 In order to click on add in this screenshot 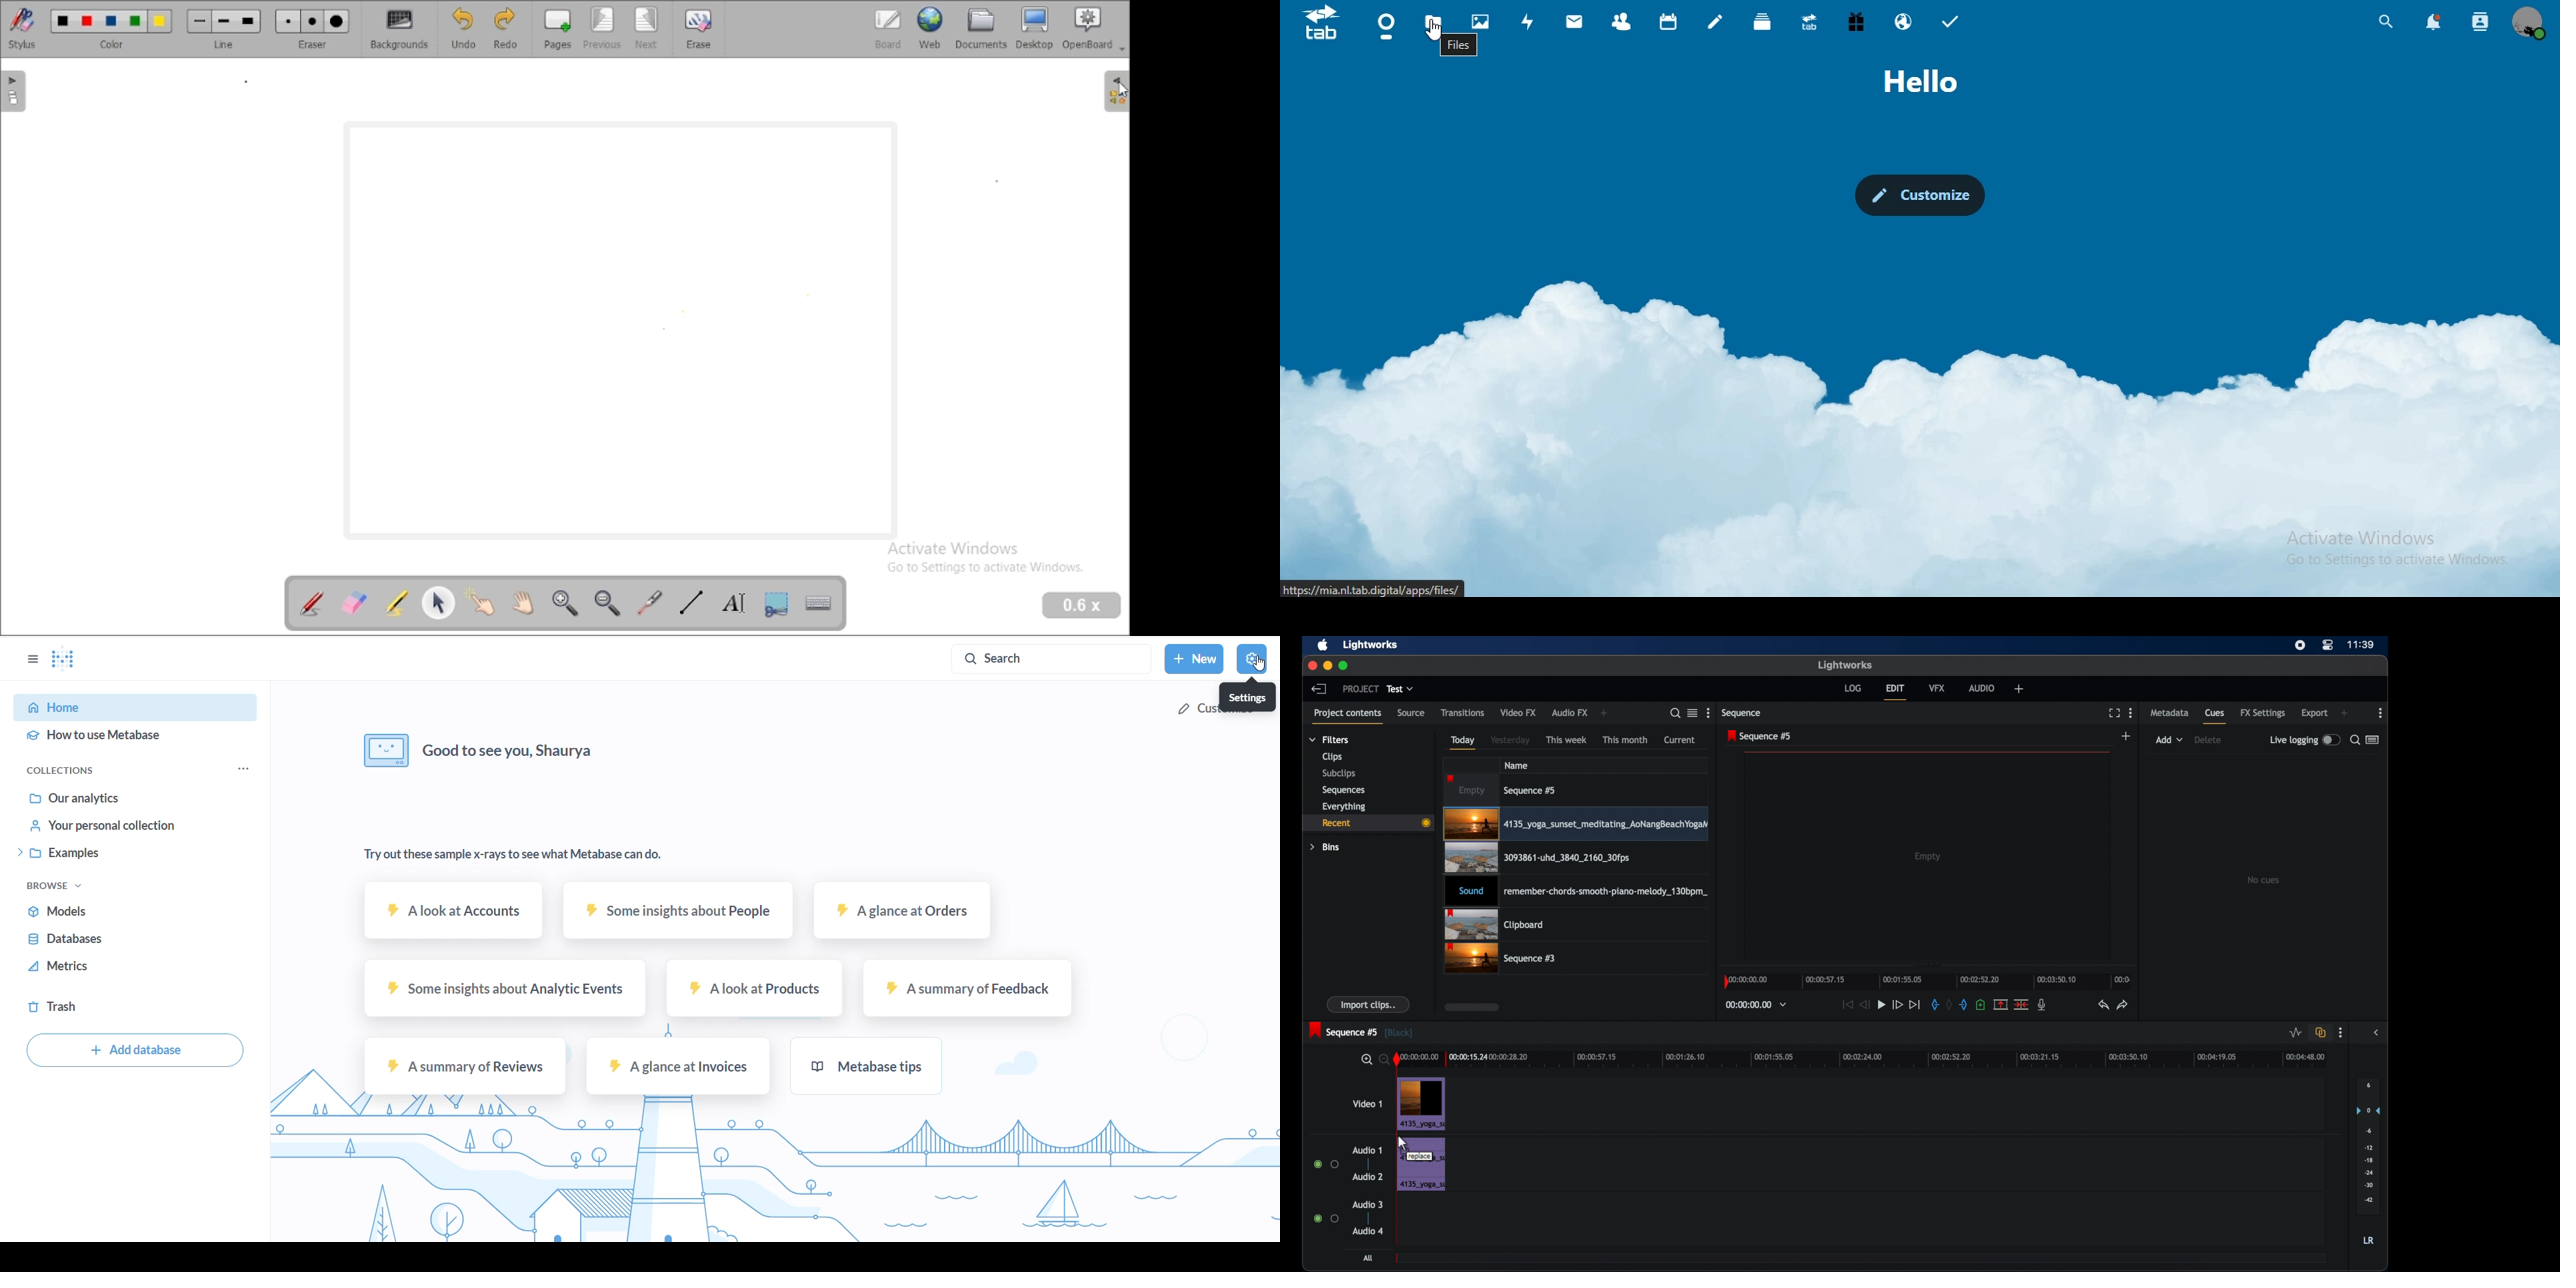, I will do `click(2128, 736)`.